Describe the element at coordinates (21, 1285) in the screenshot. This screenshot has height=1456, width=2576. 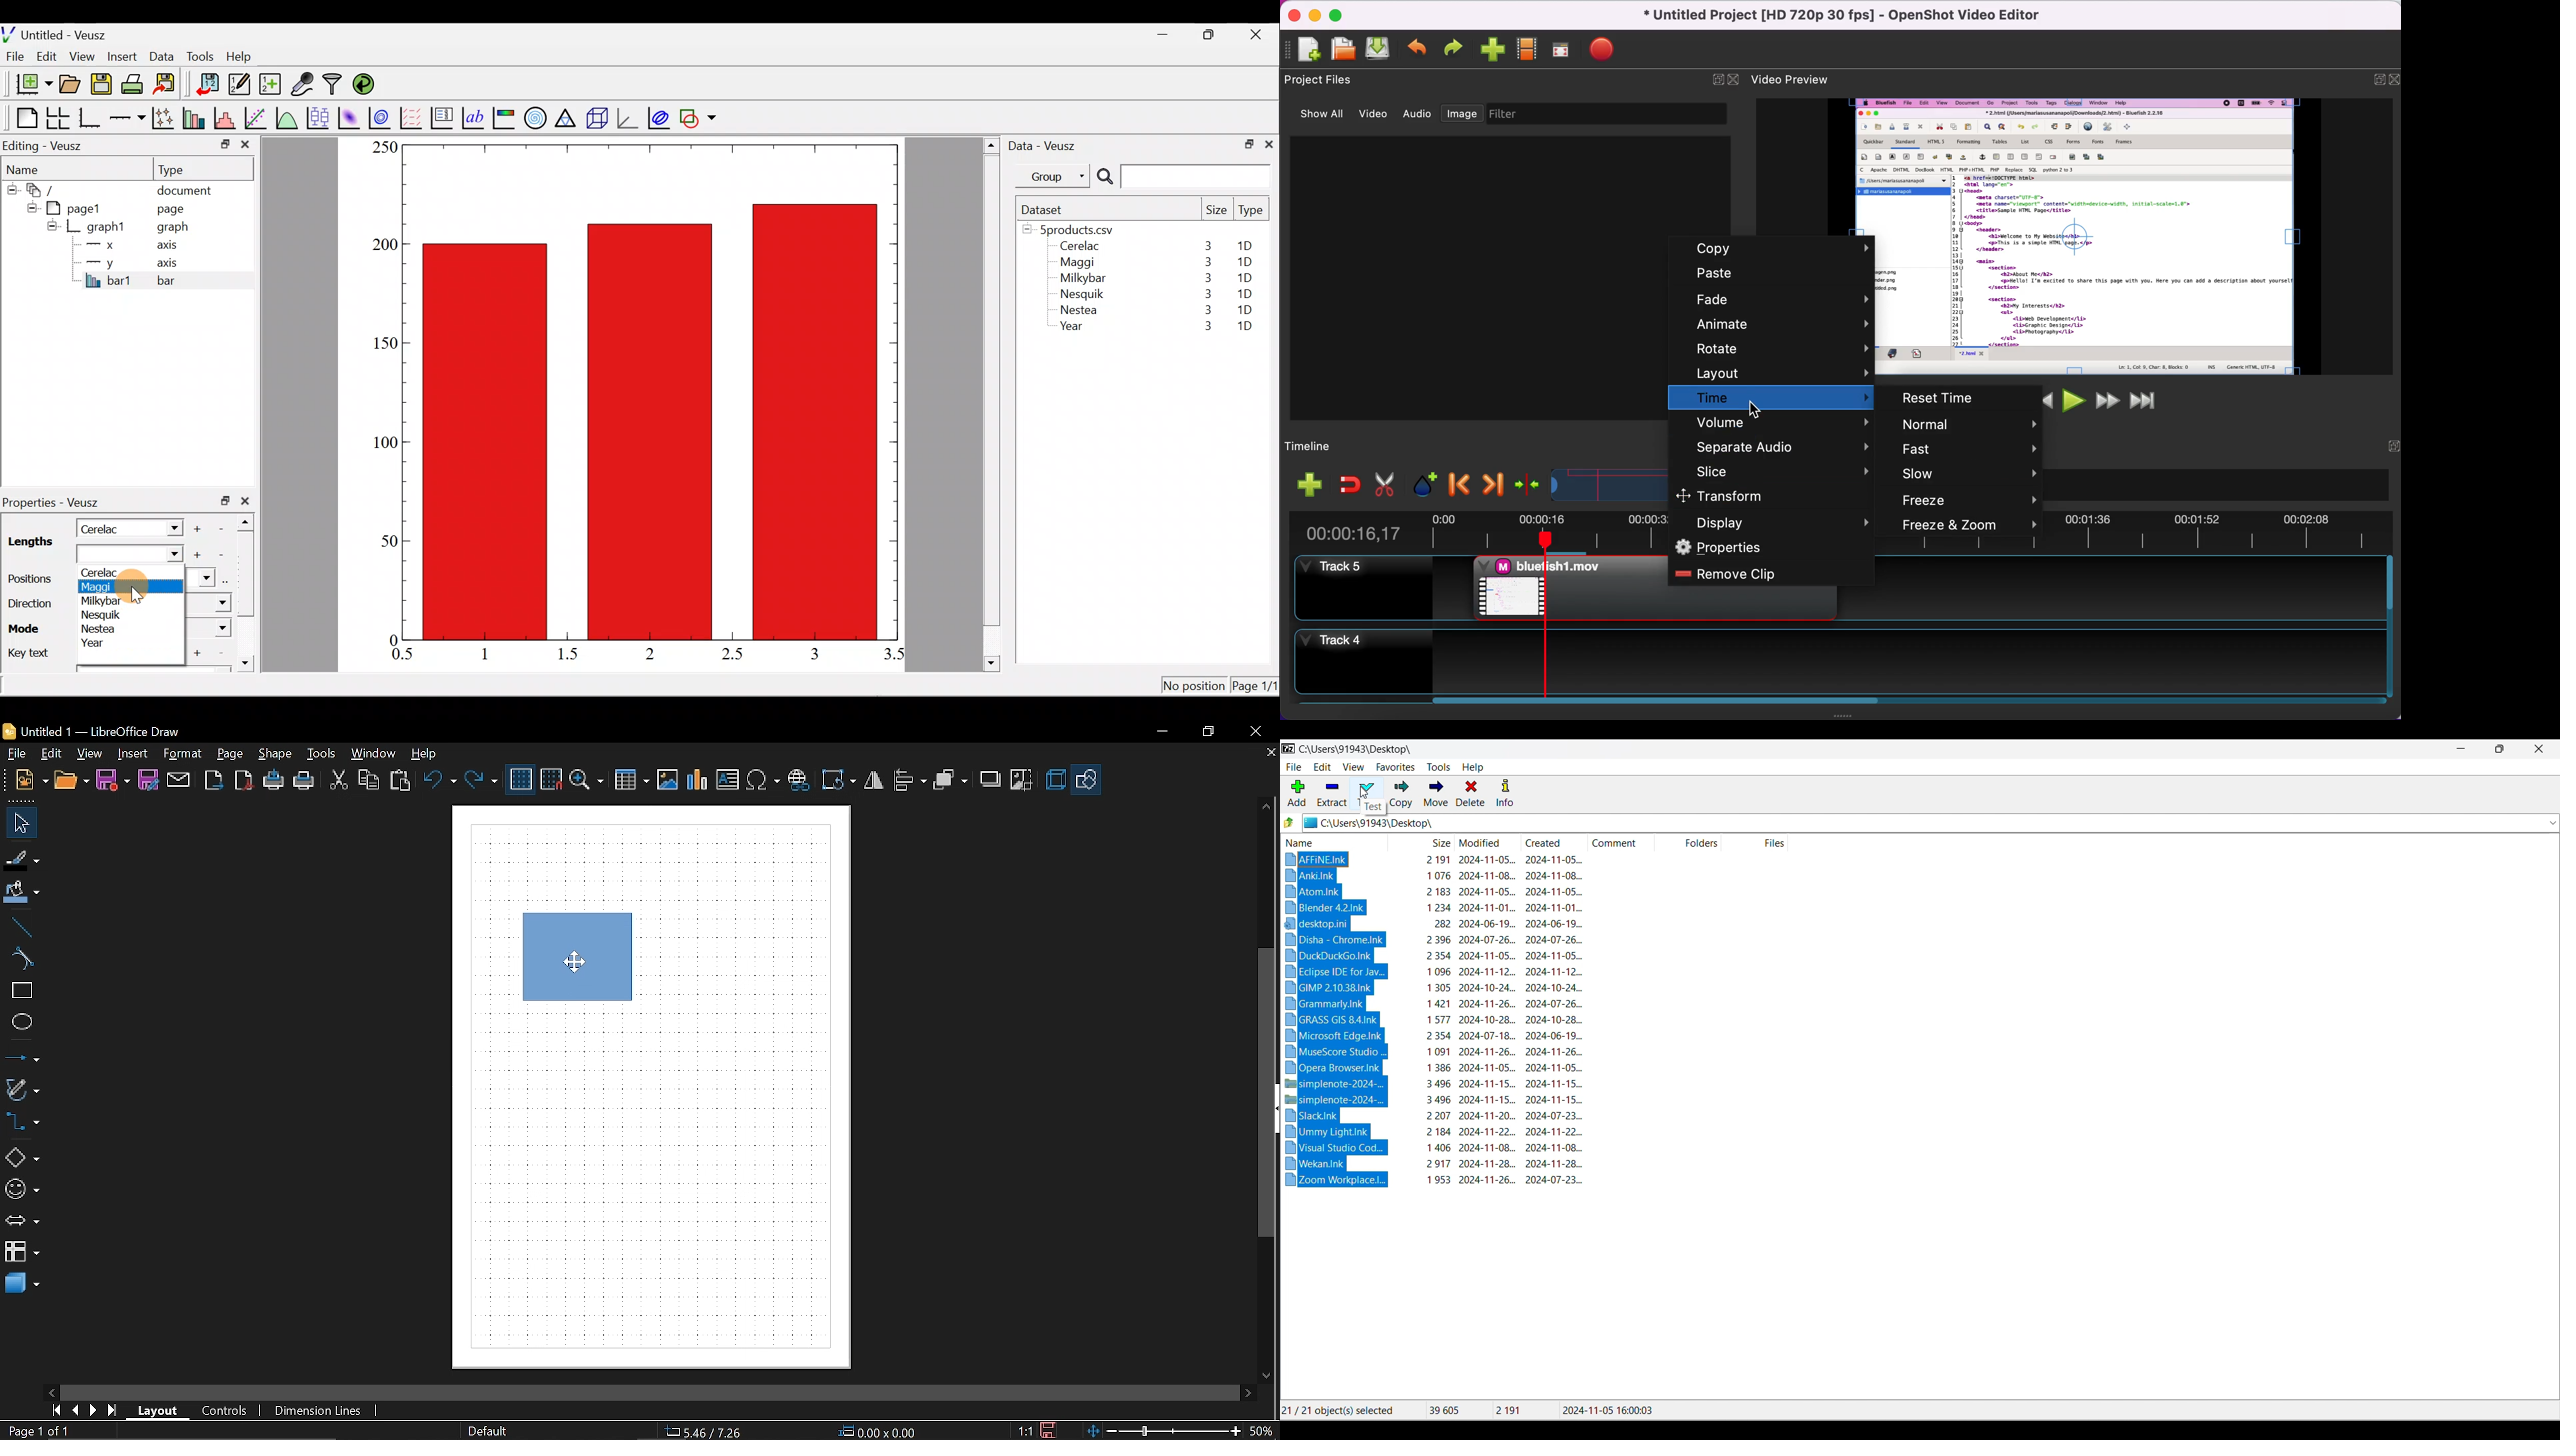
I see `3d shapes` at that location.